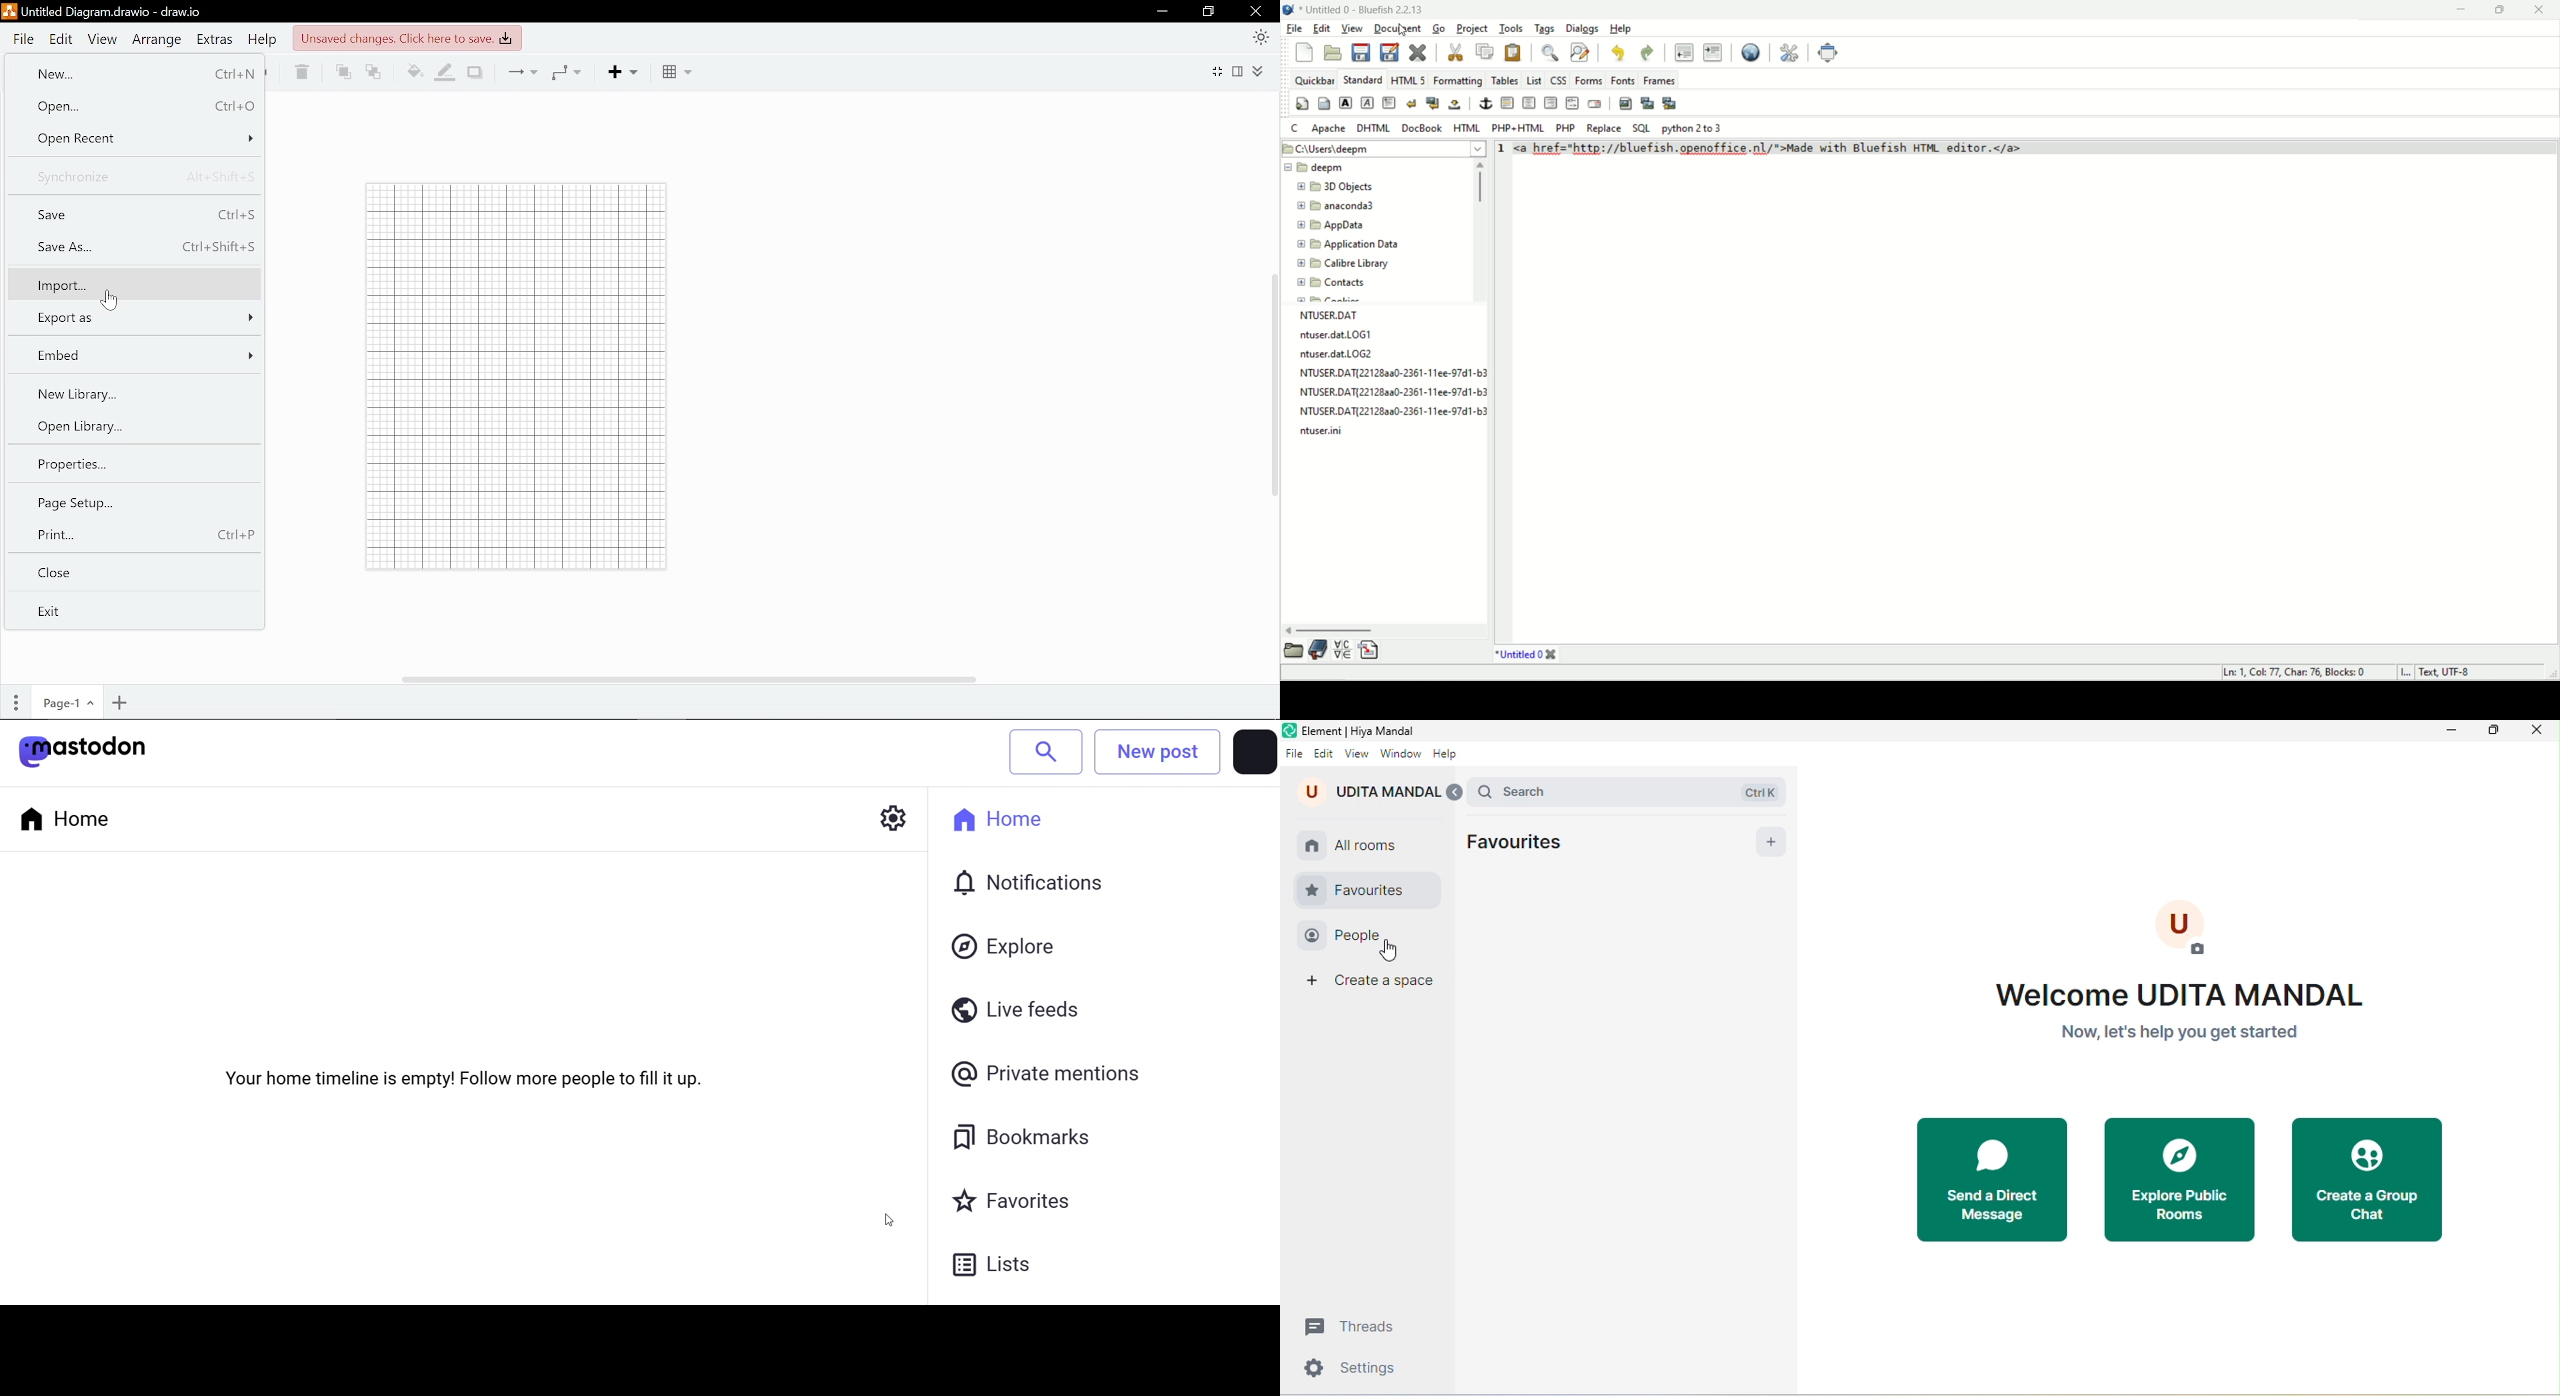  I want to click on Open library, so click(130, 426).